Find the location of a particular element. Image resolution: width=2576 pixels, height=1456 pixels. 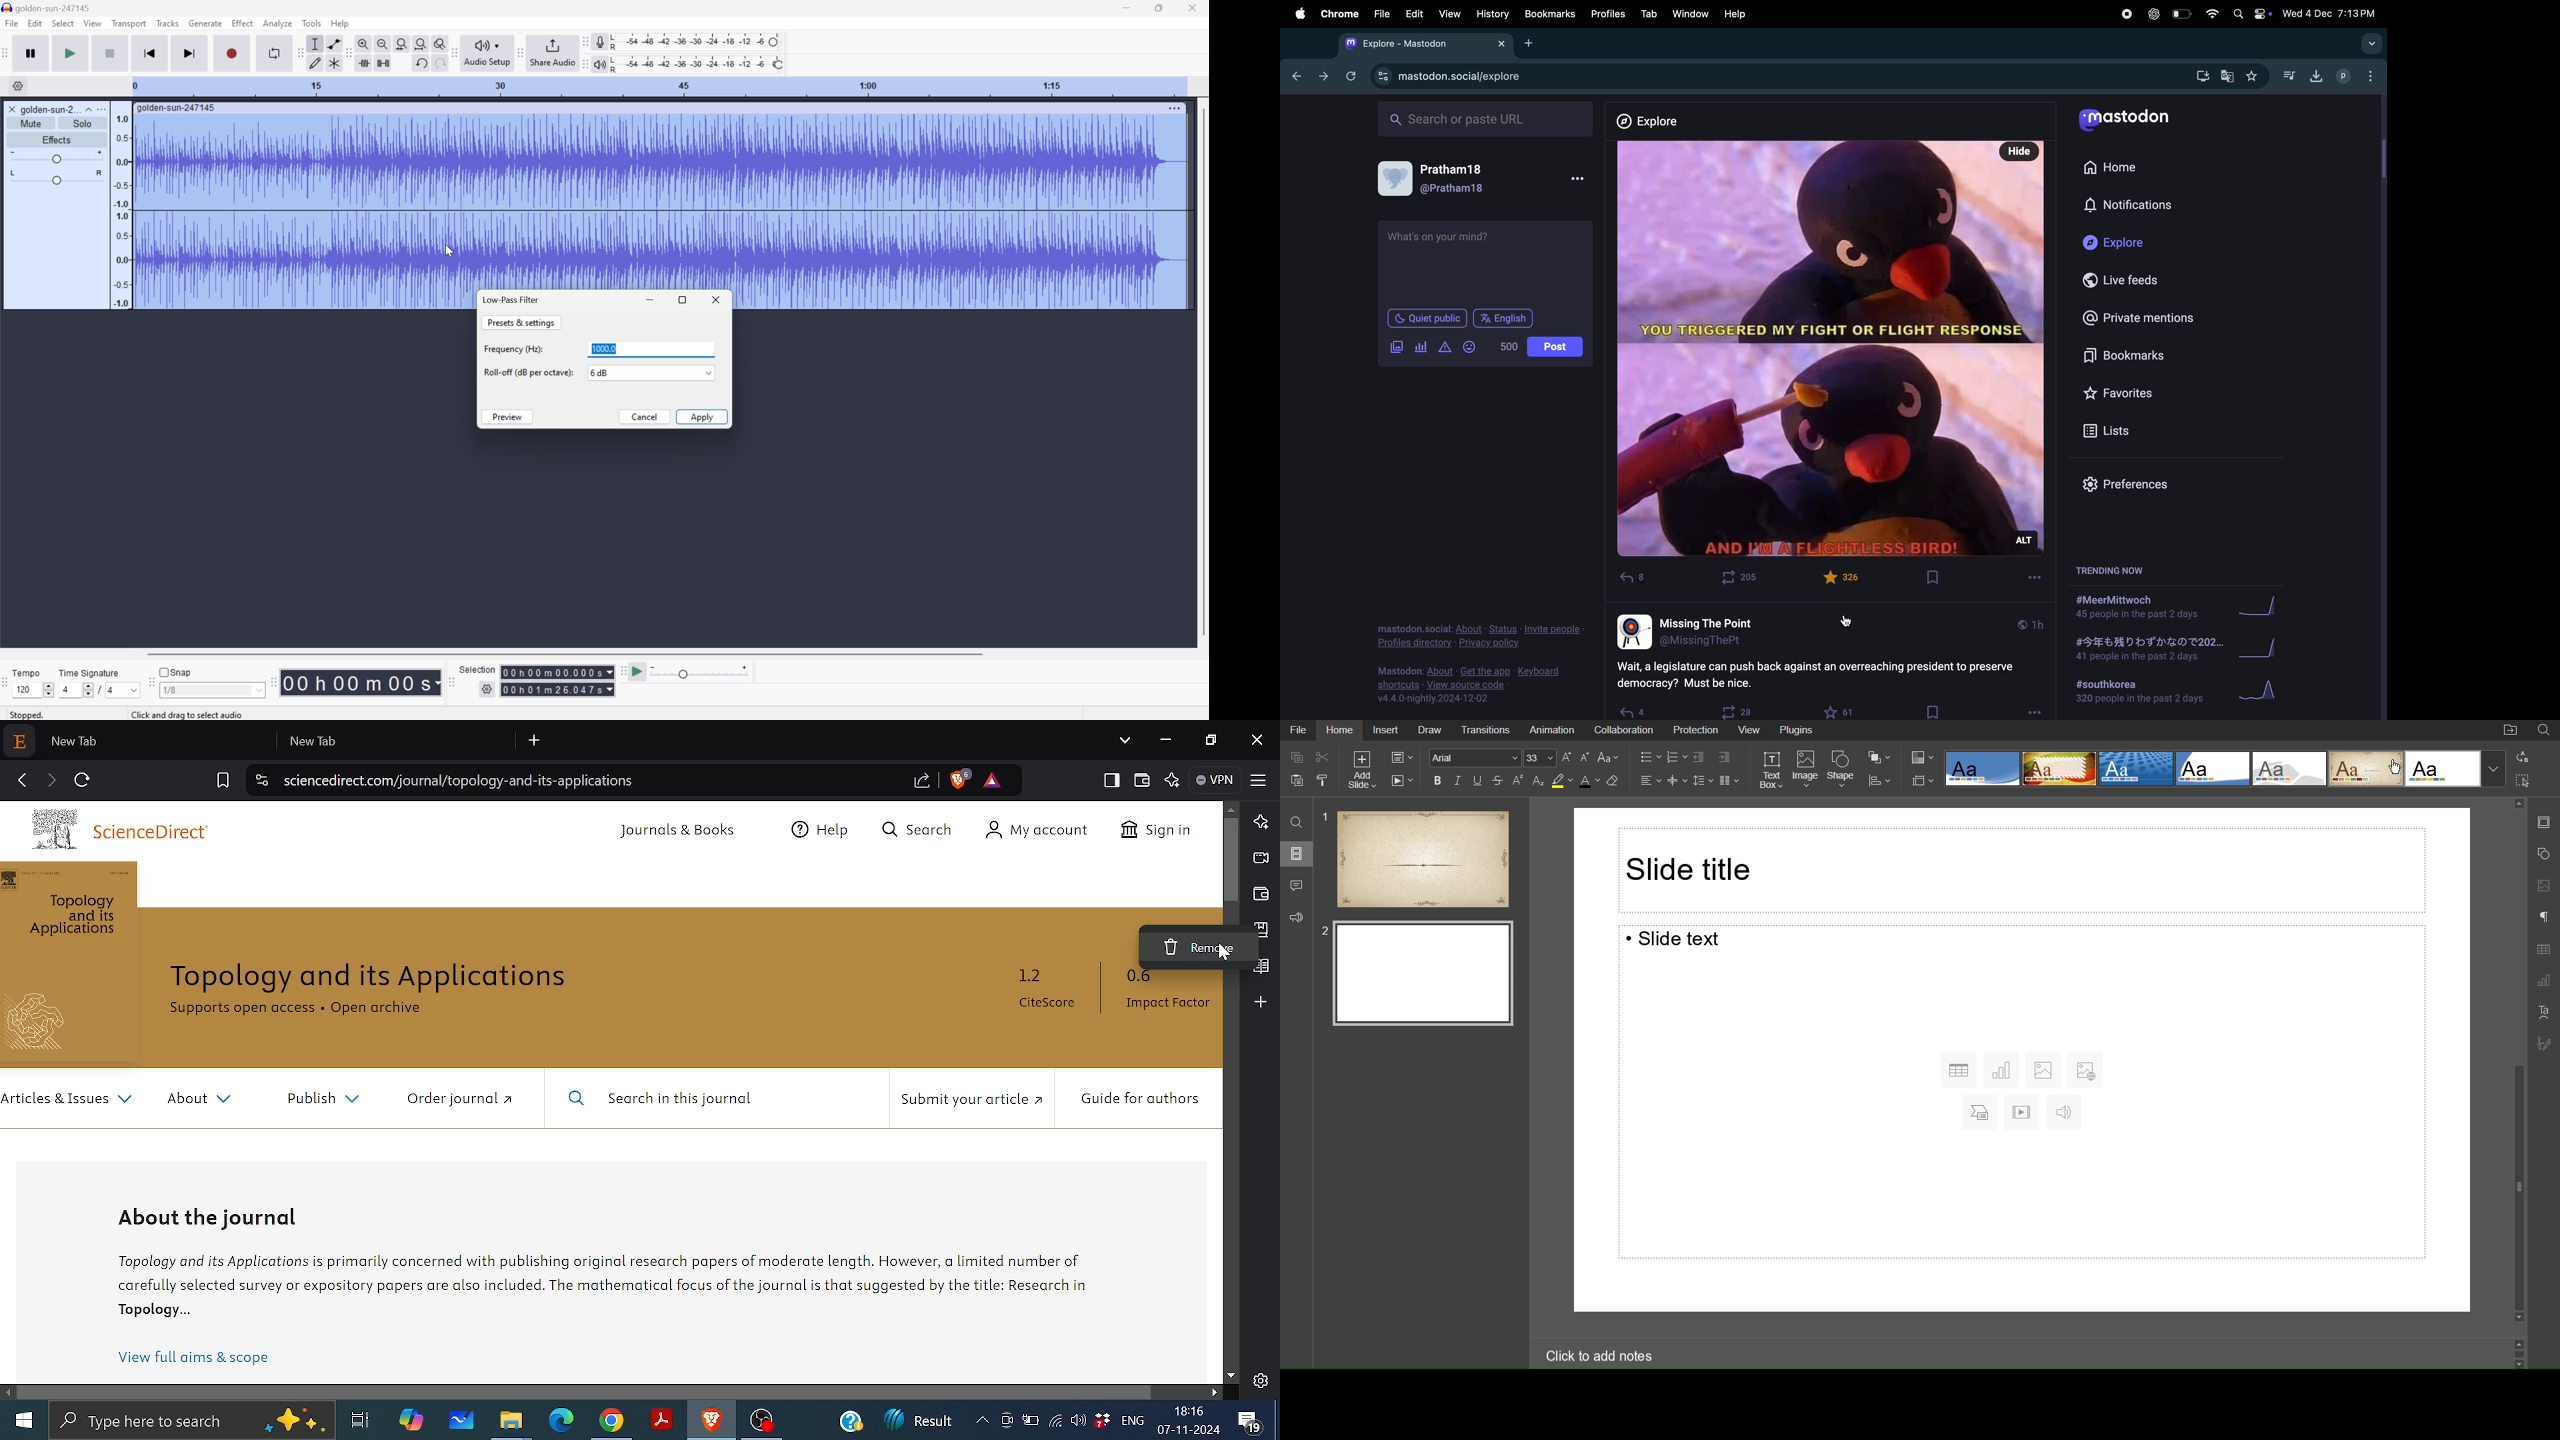

Time signature is located at coordinates (88, 673).